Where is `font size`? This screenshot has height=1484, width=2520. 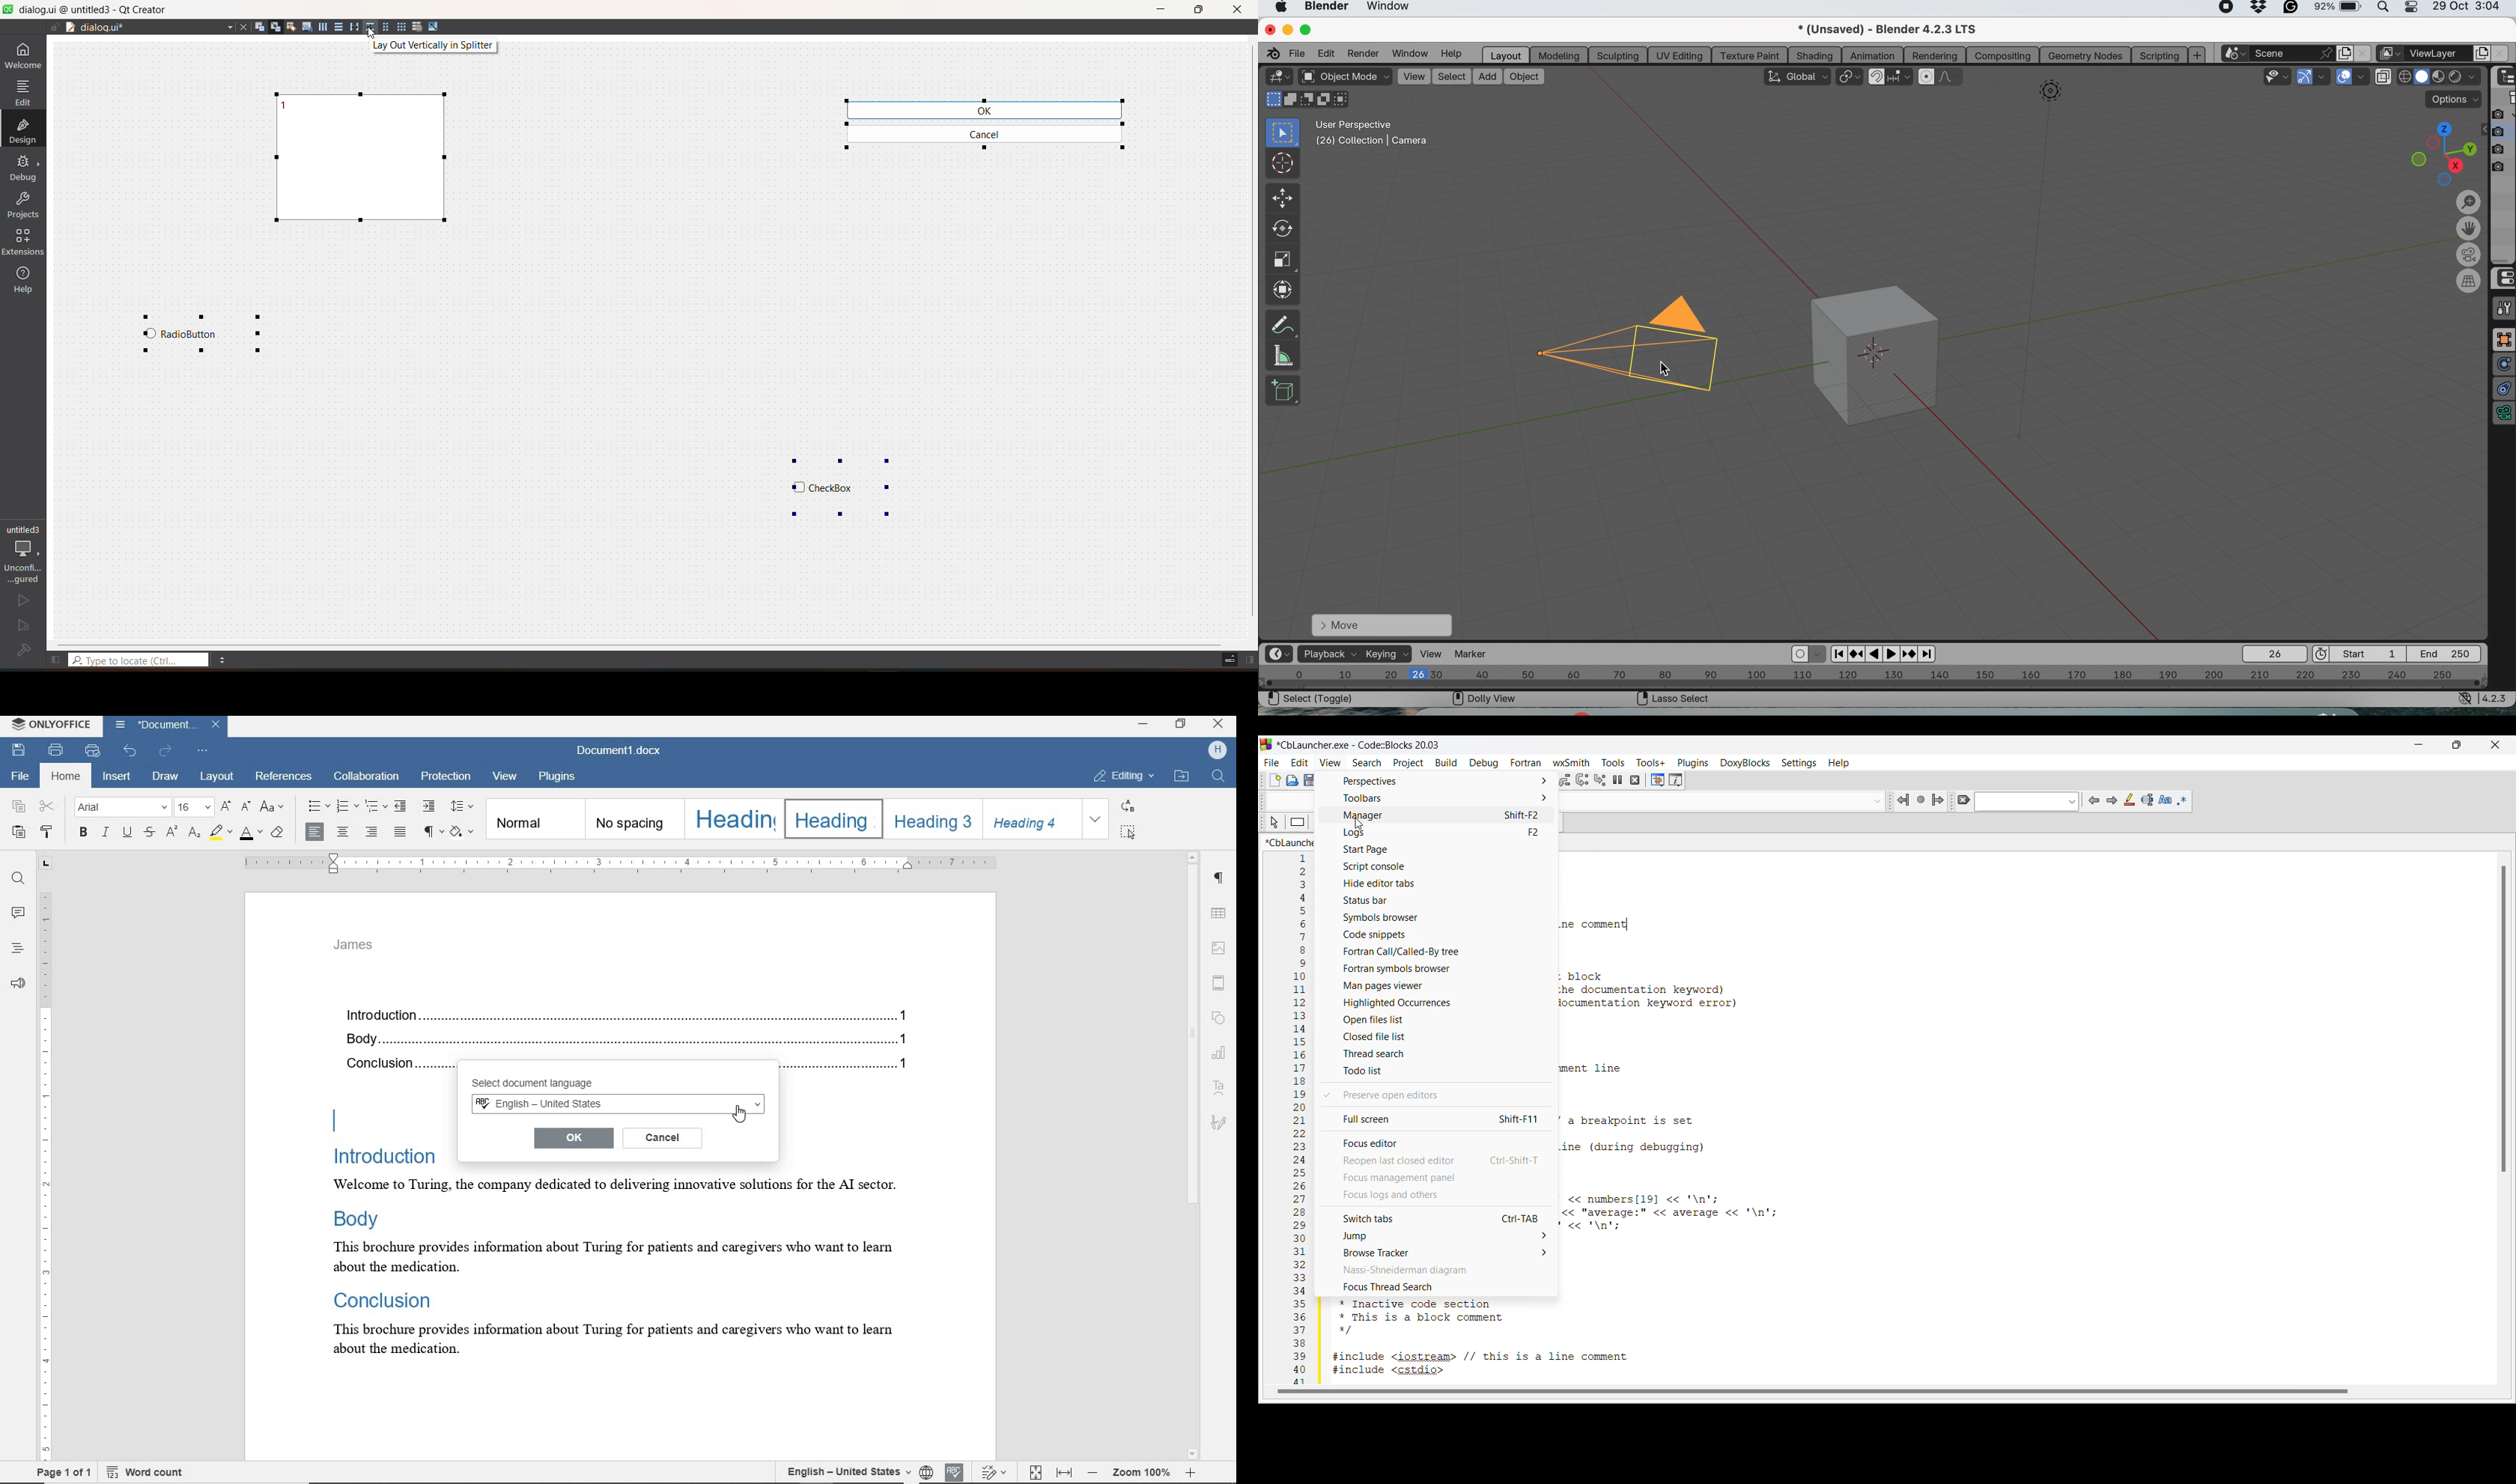
font size is located at coordinates (194, 808).